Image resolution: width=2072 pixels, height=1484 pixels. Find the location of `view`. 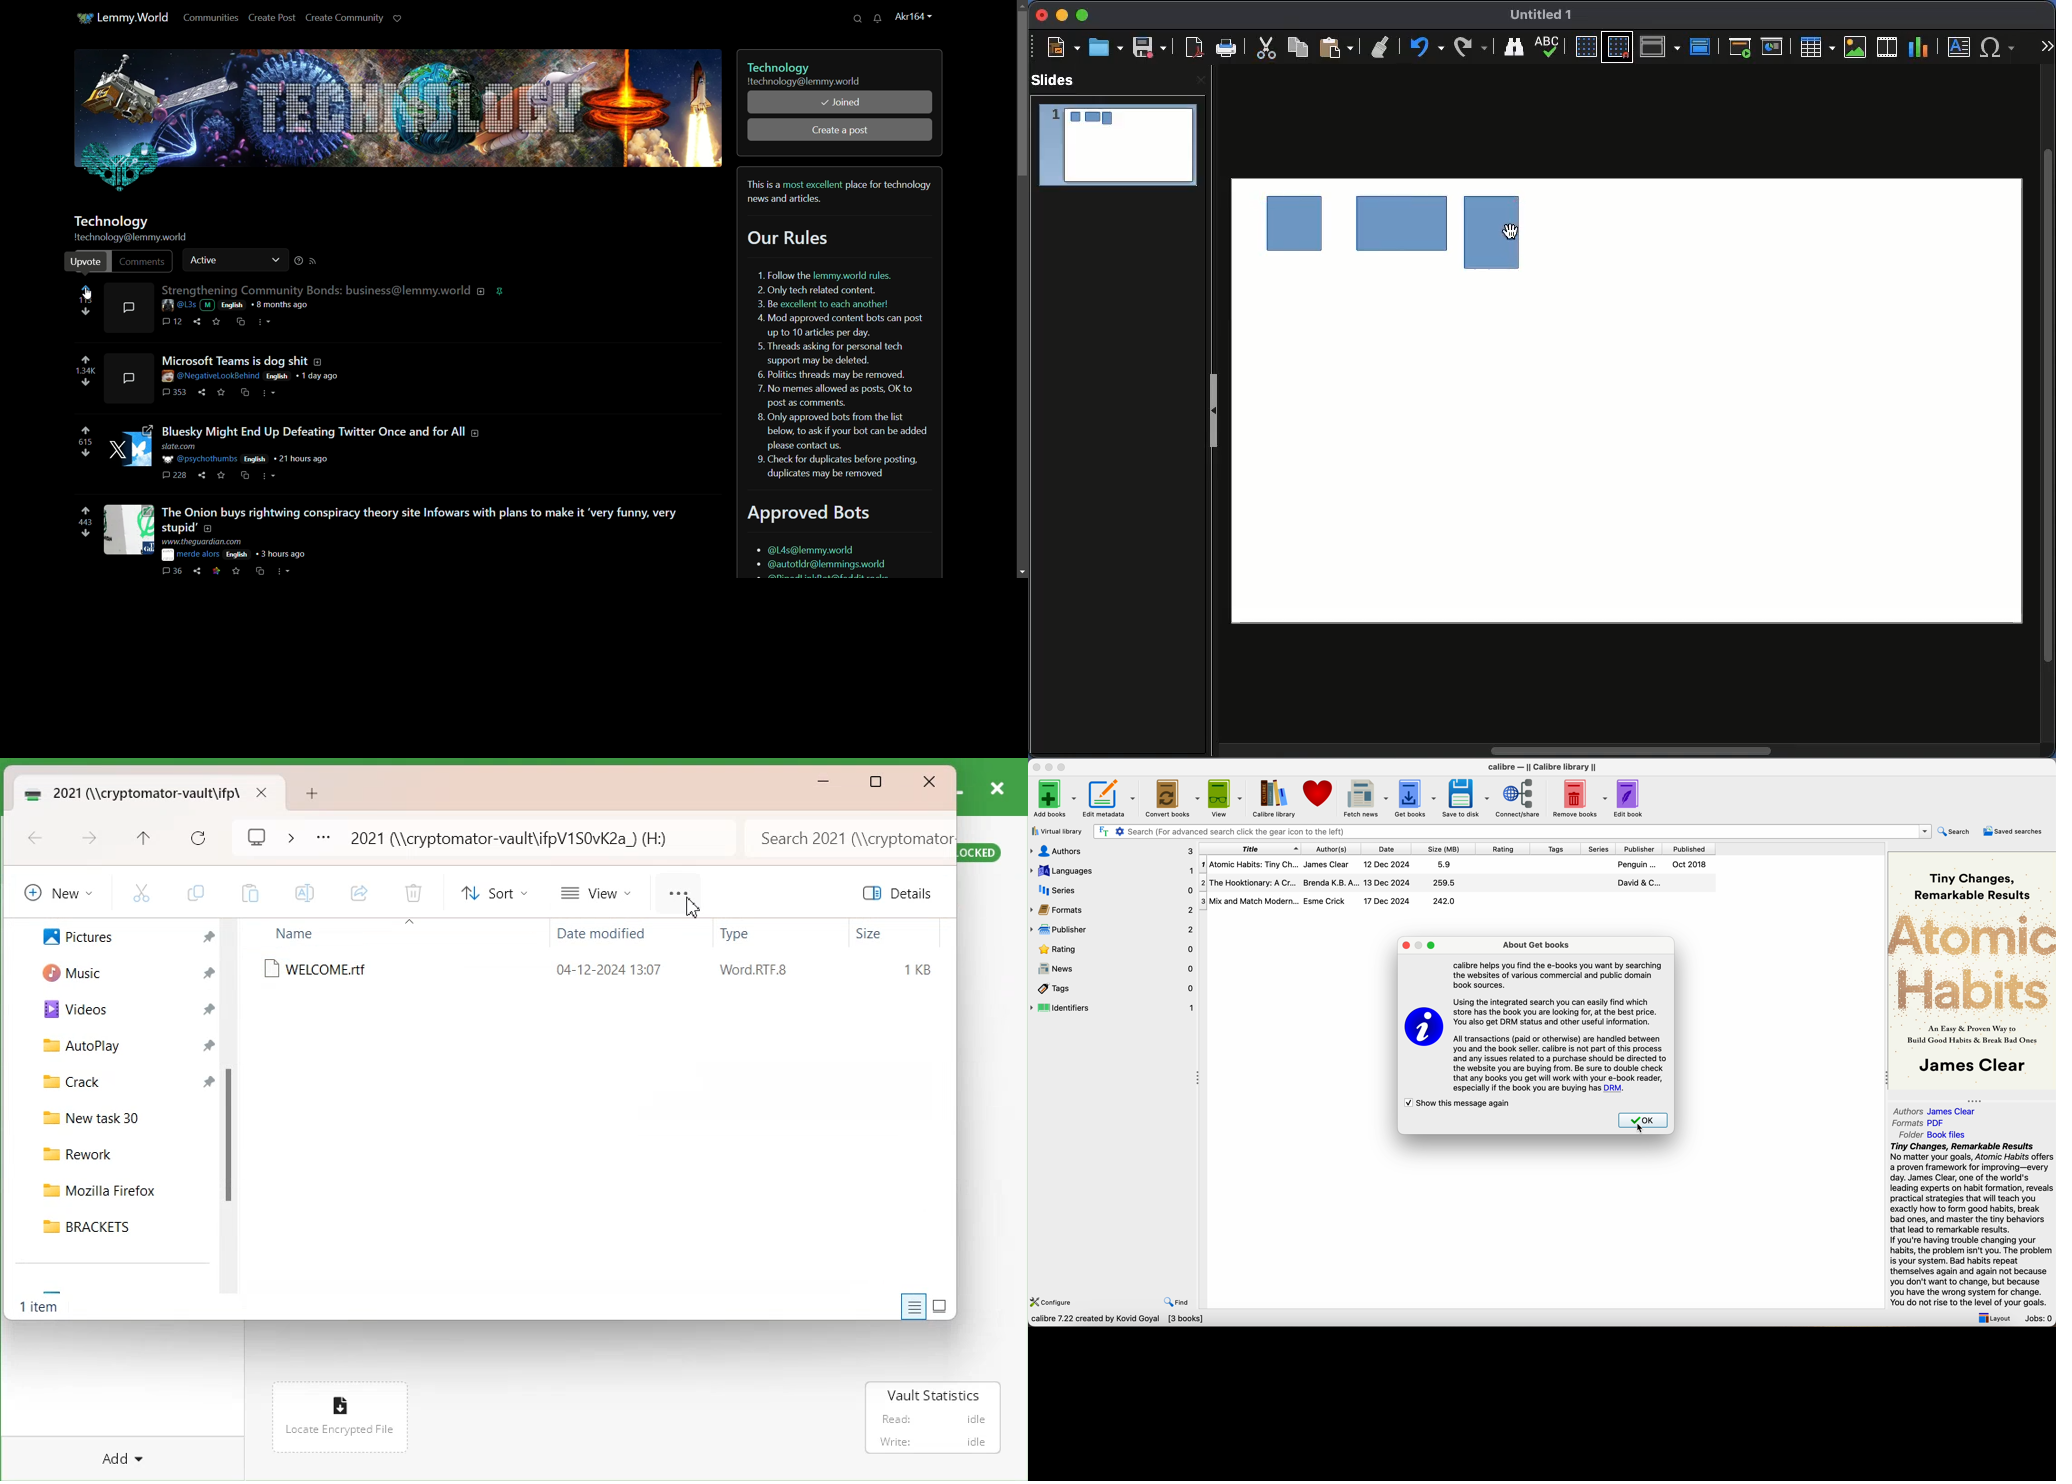

view is located at coordinates (1227, 797).